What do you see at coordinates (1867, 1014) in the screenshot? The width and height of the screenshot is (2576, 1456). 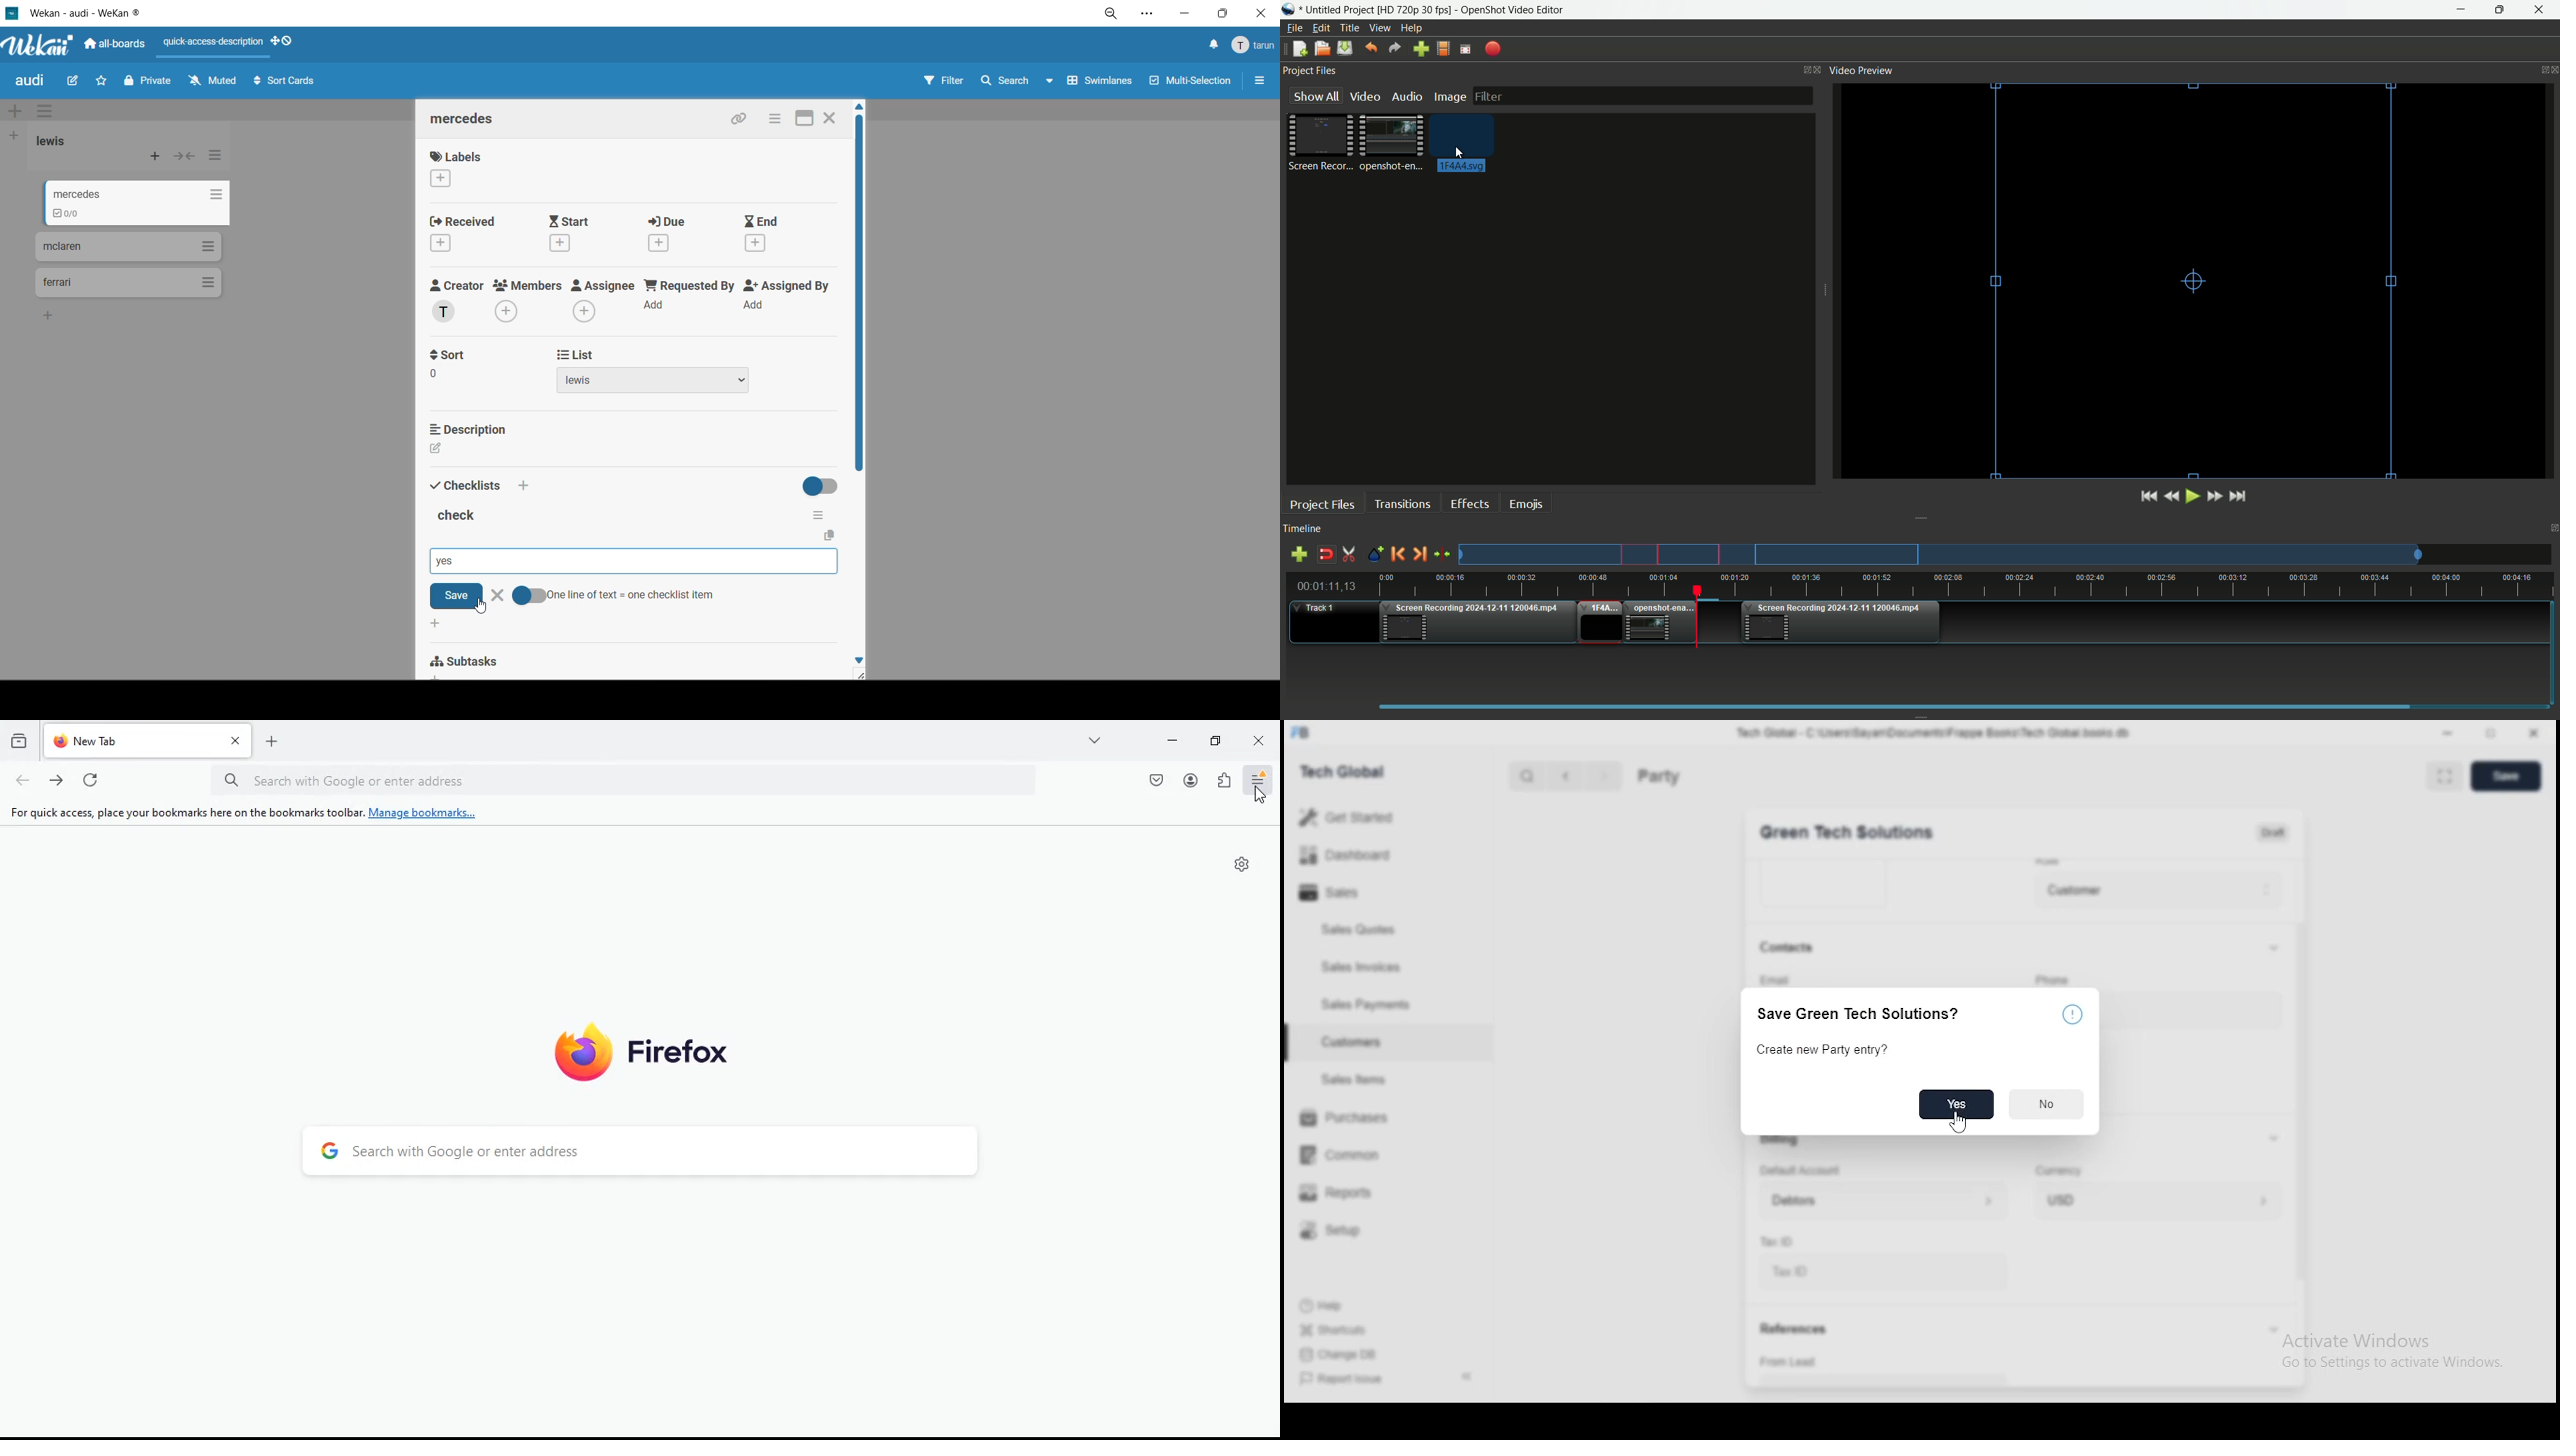 I see `save green tech solutions` at bounding box center [1867, 1014].